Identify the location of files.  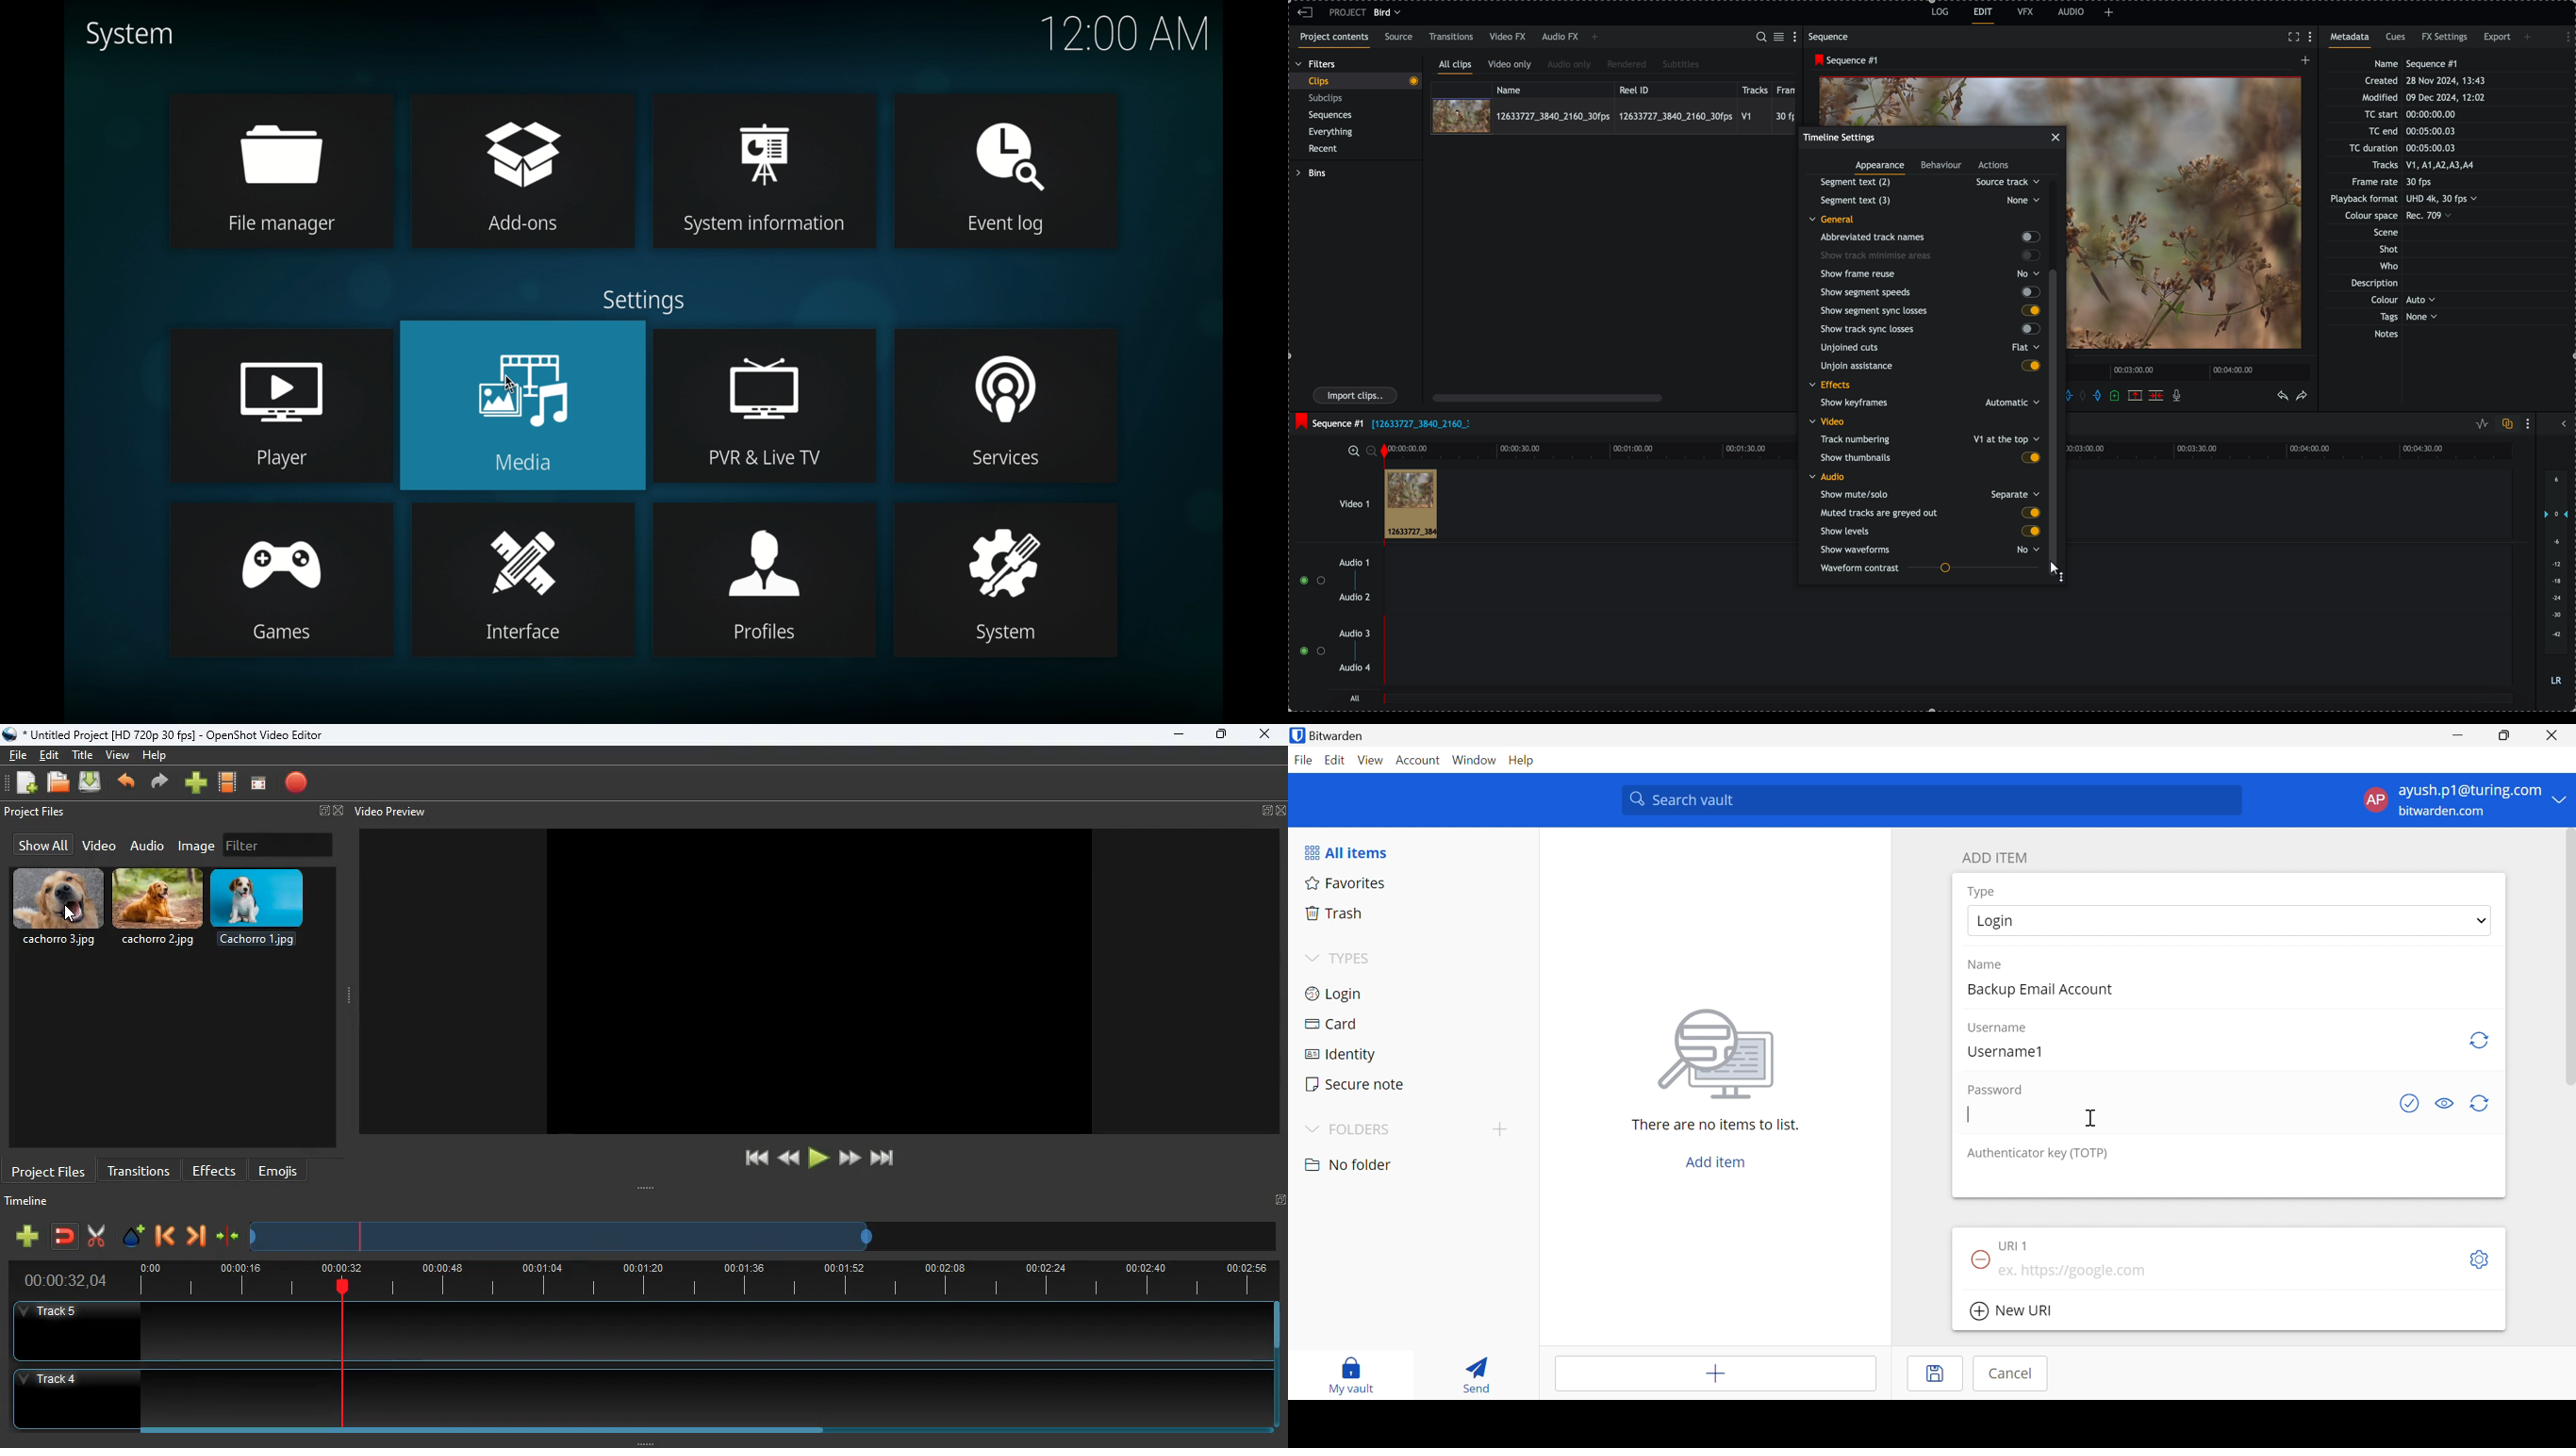
(59, 783).